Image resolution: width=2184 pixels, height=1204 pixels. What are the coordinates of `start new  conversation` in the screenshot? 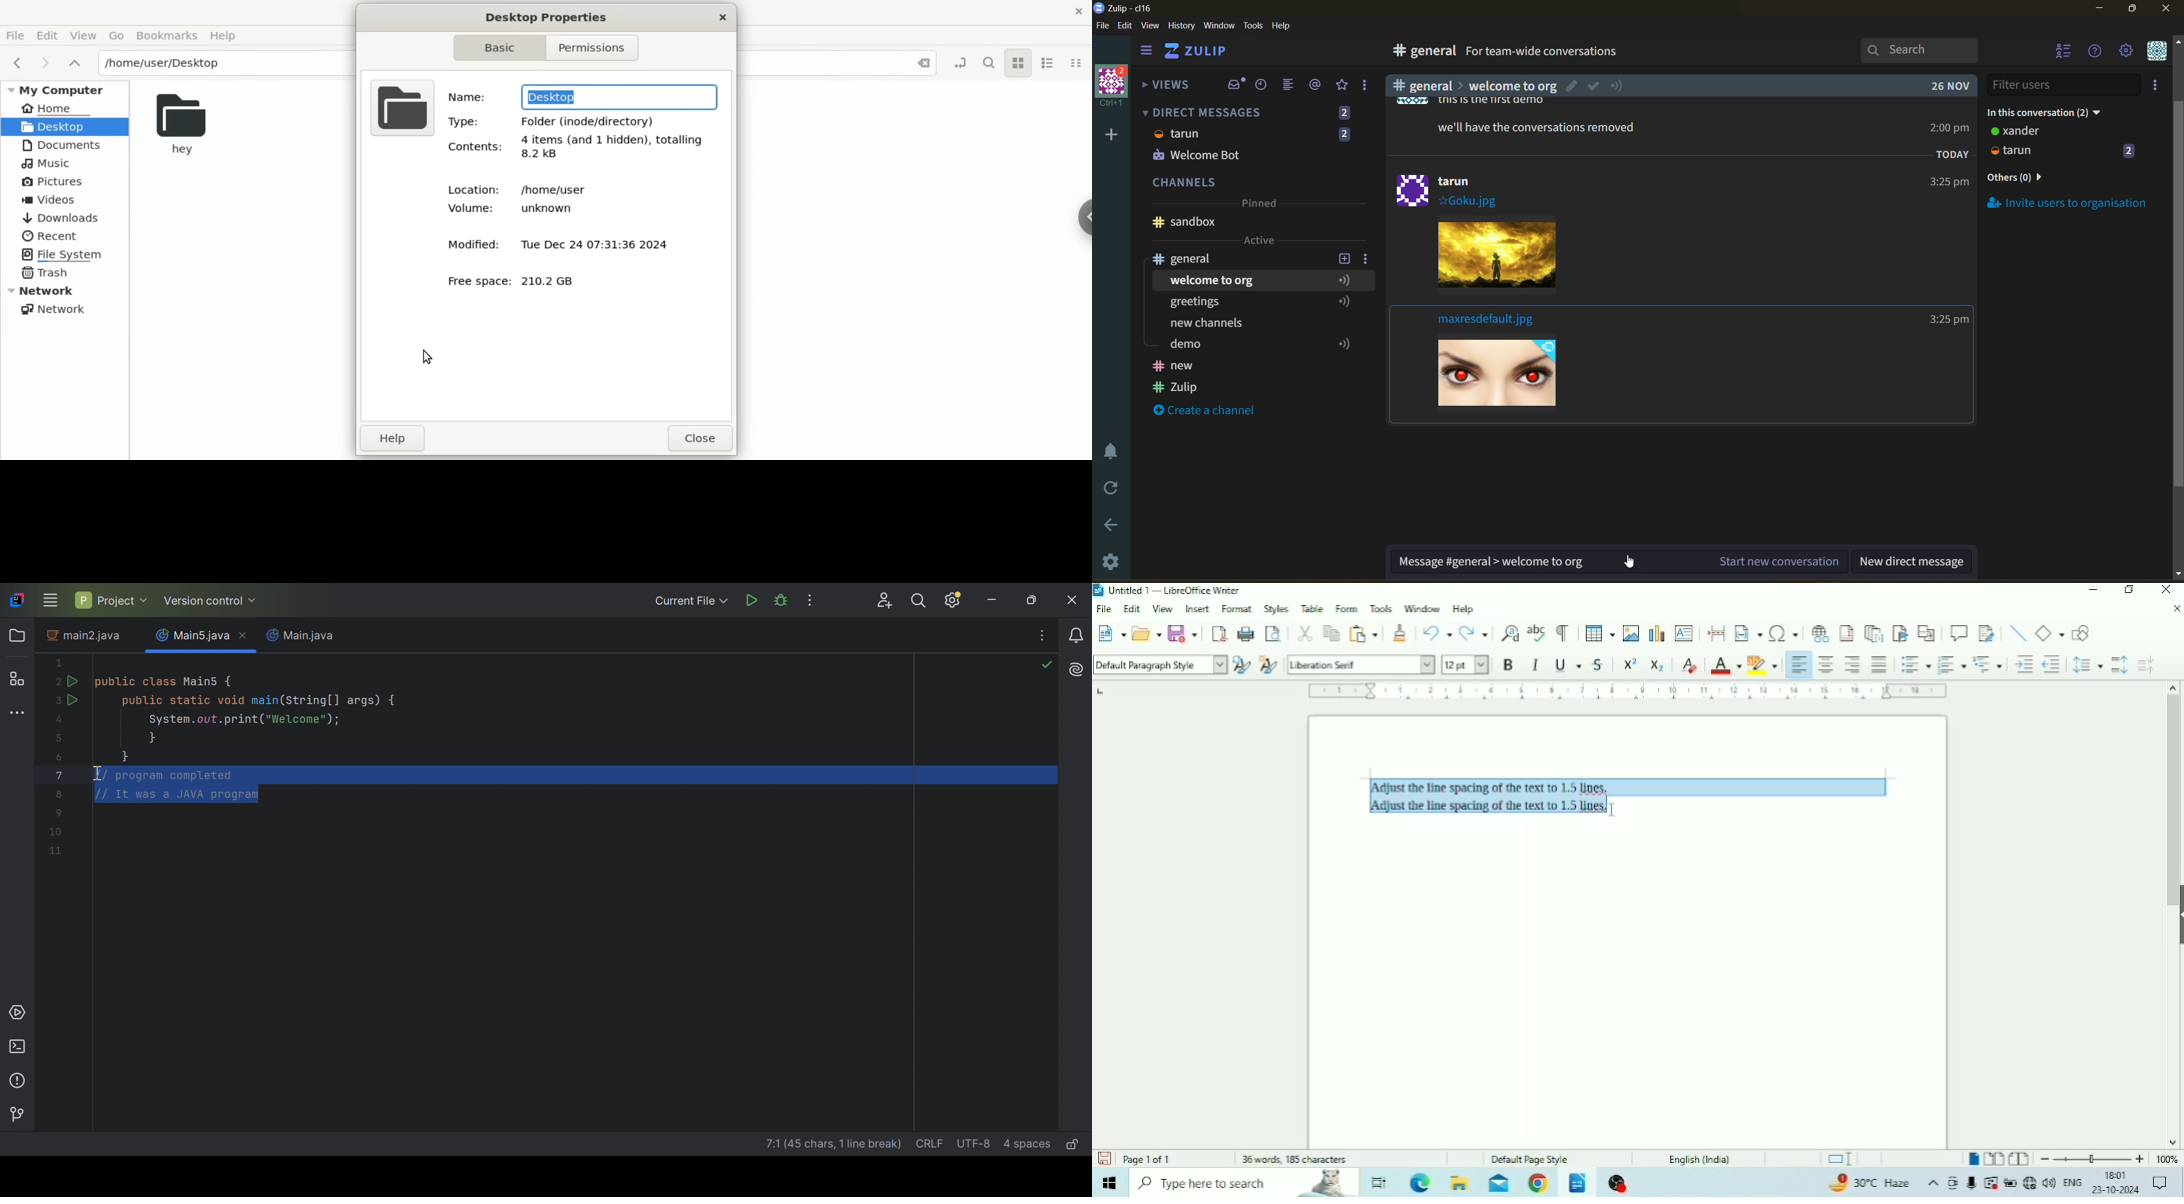 It's located at (1778, 564).